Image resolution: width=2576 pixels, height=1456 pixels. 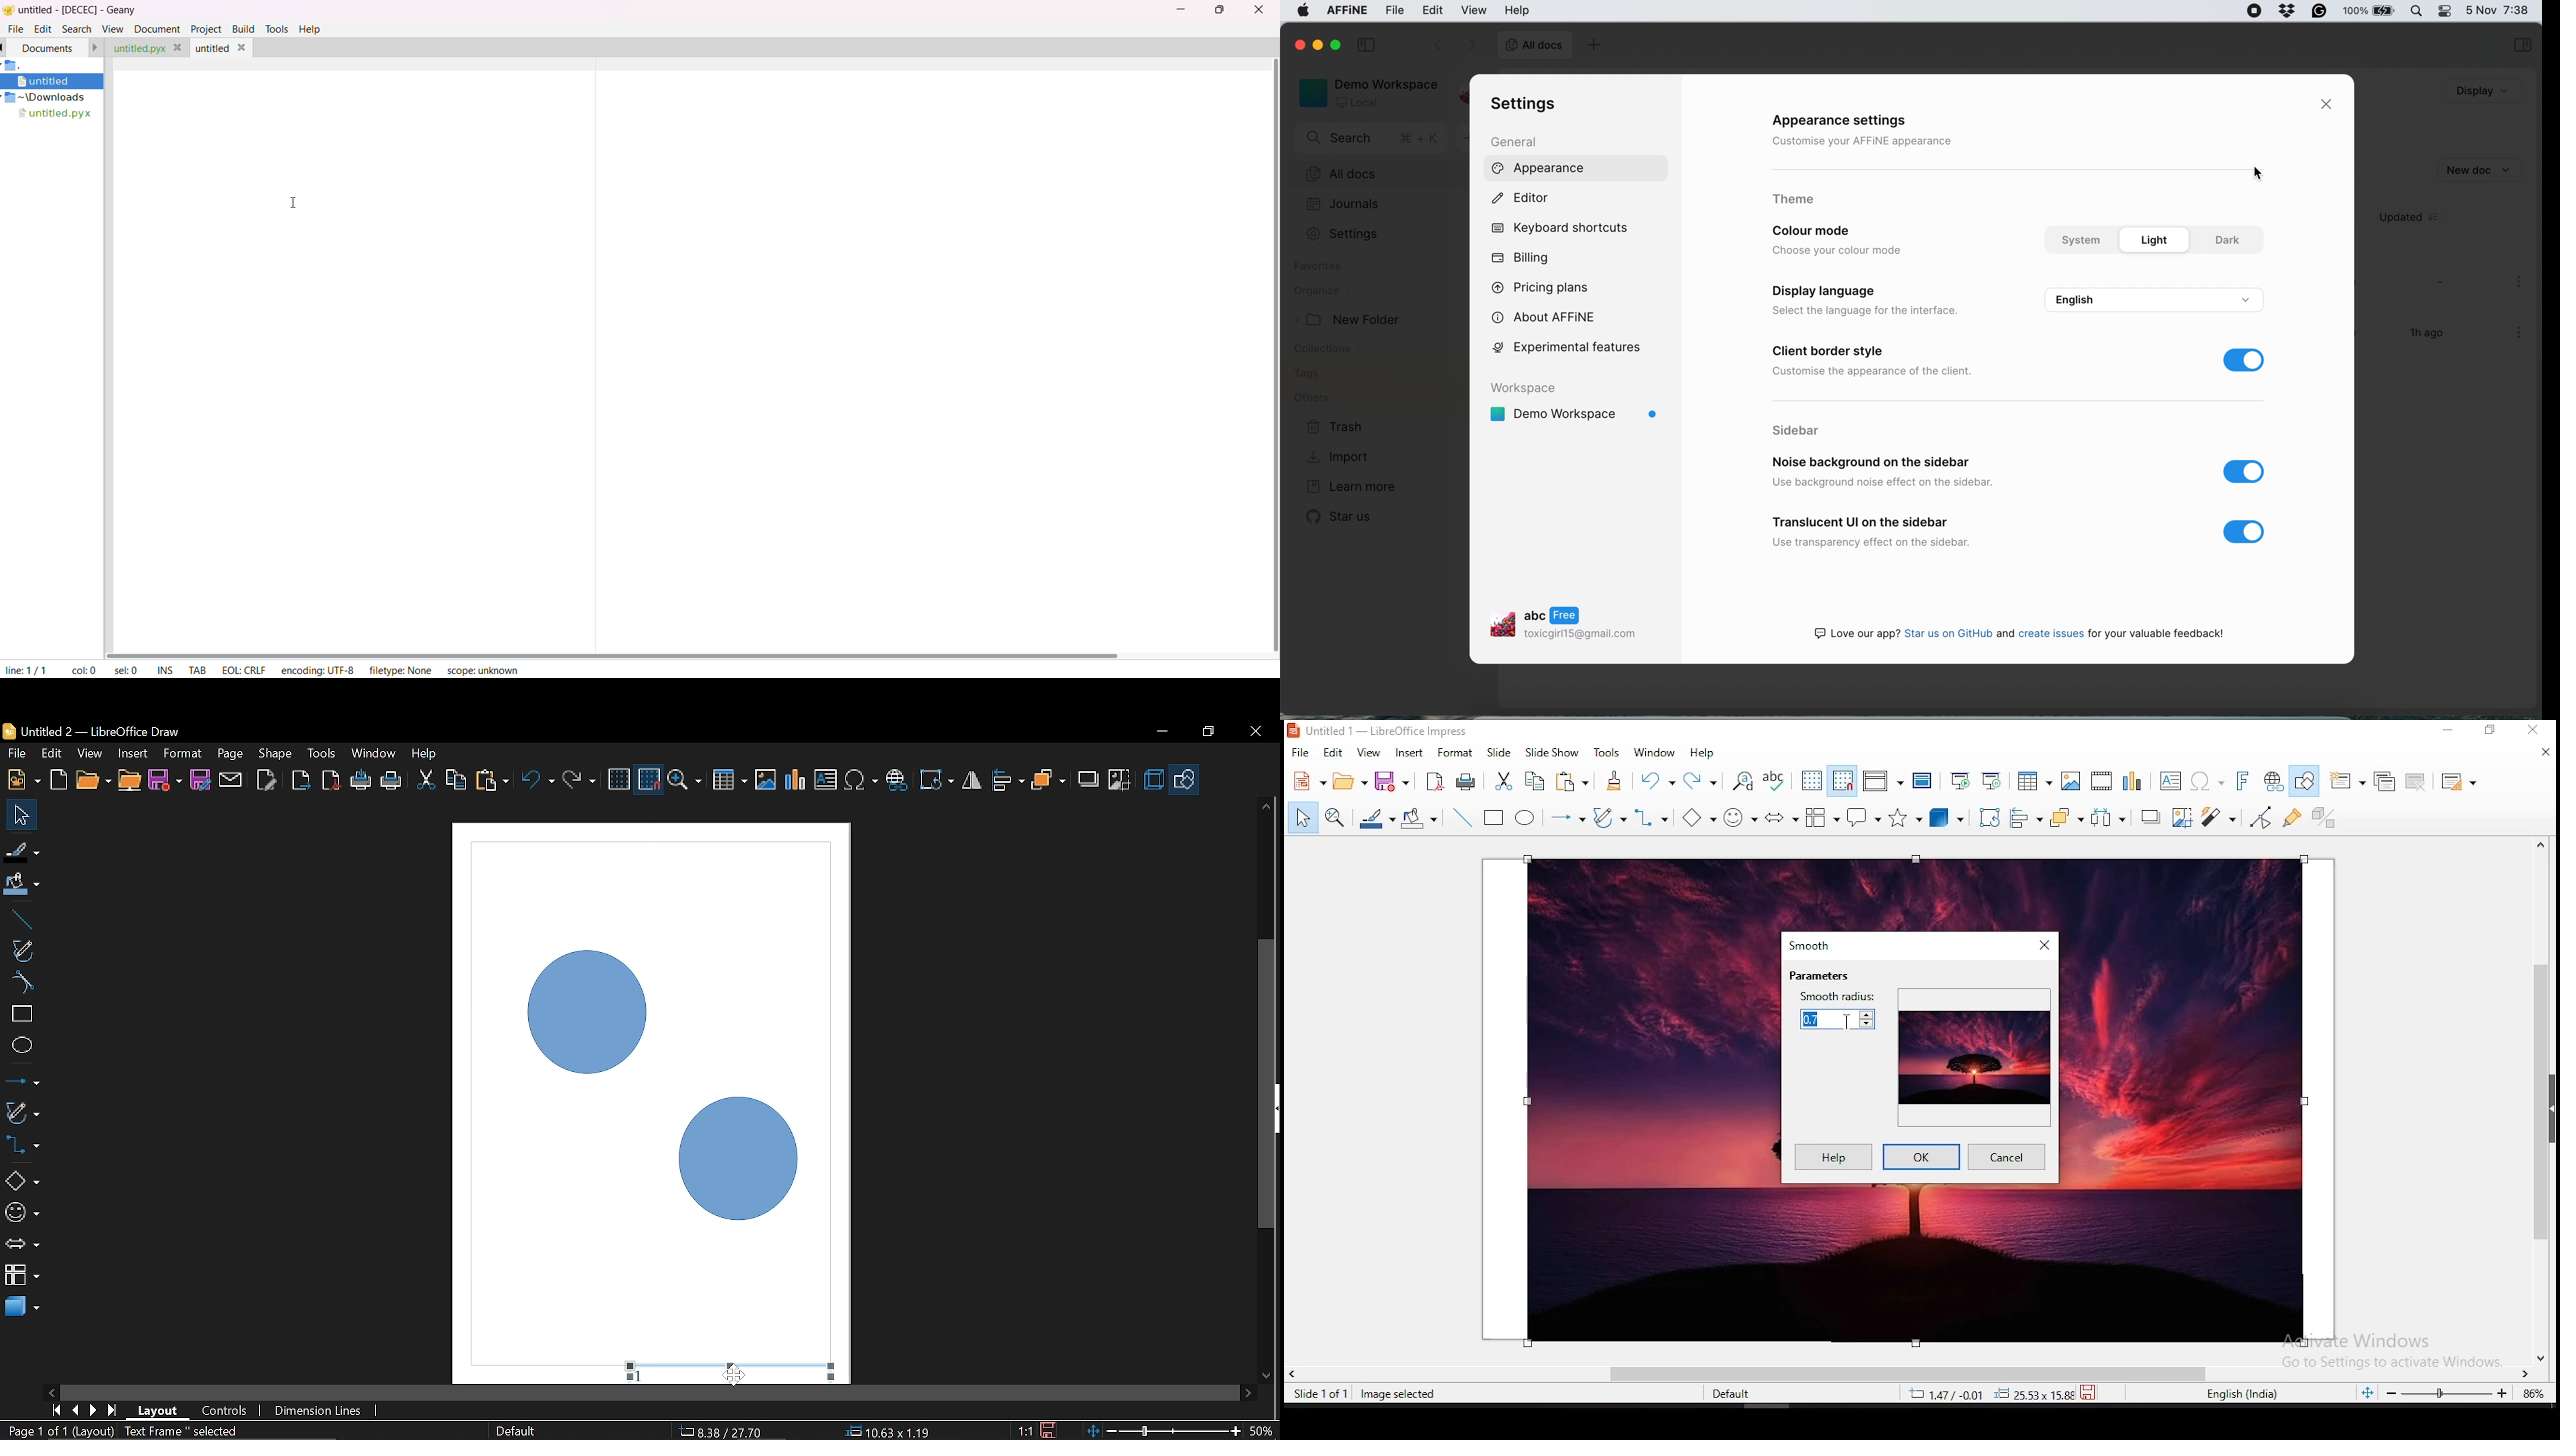 I want to click on Shadow, so click(x=1089, y=782).